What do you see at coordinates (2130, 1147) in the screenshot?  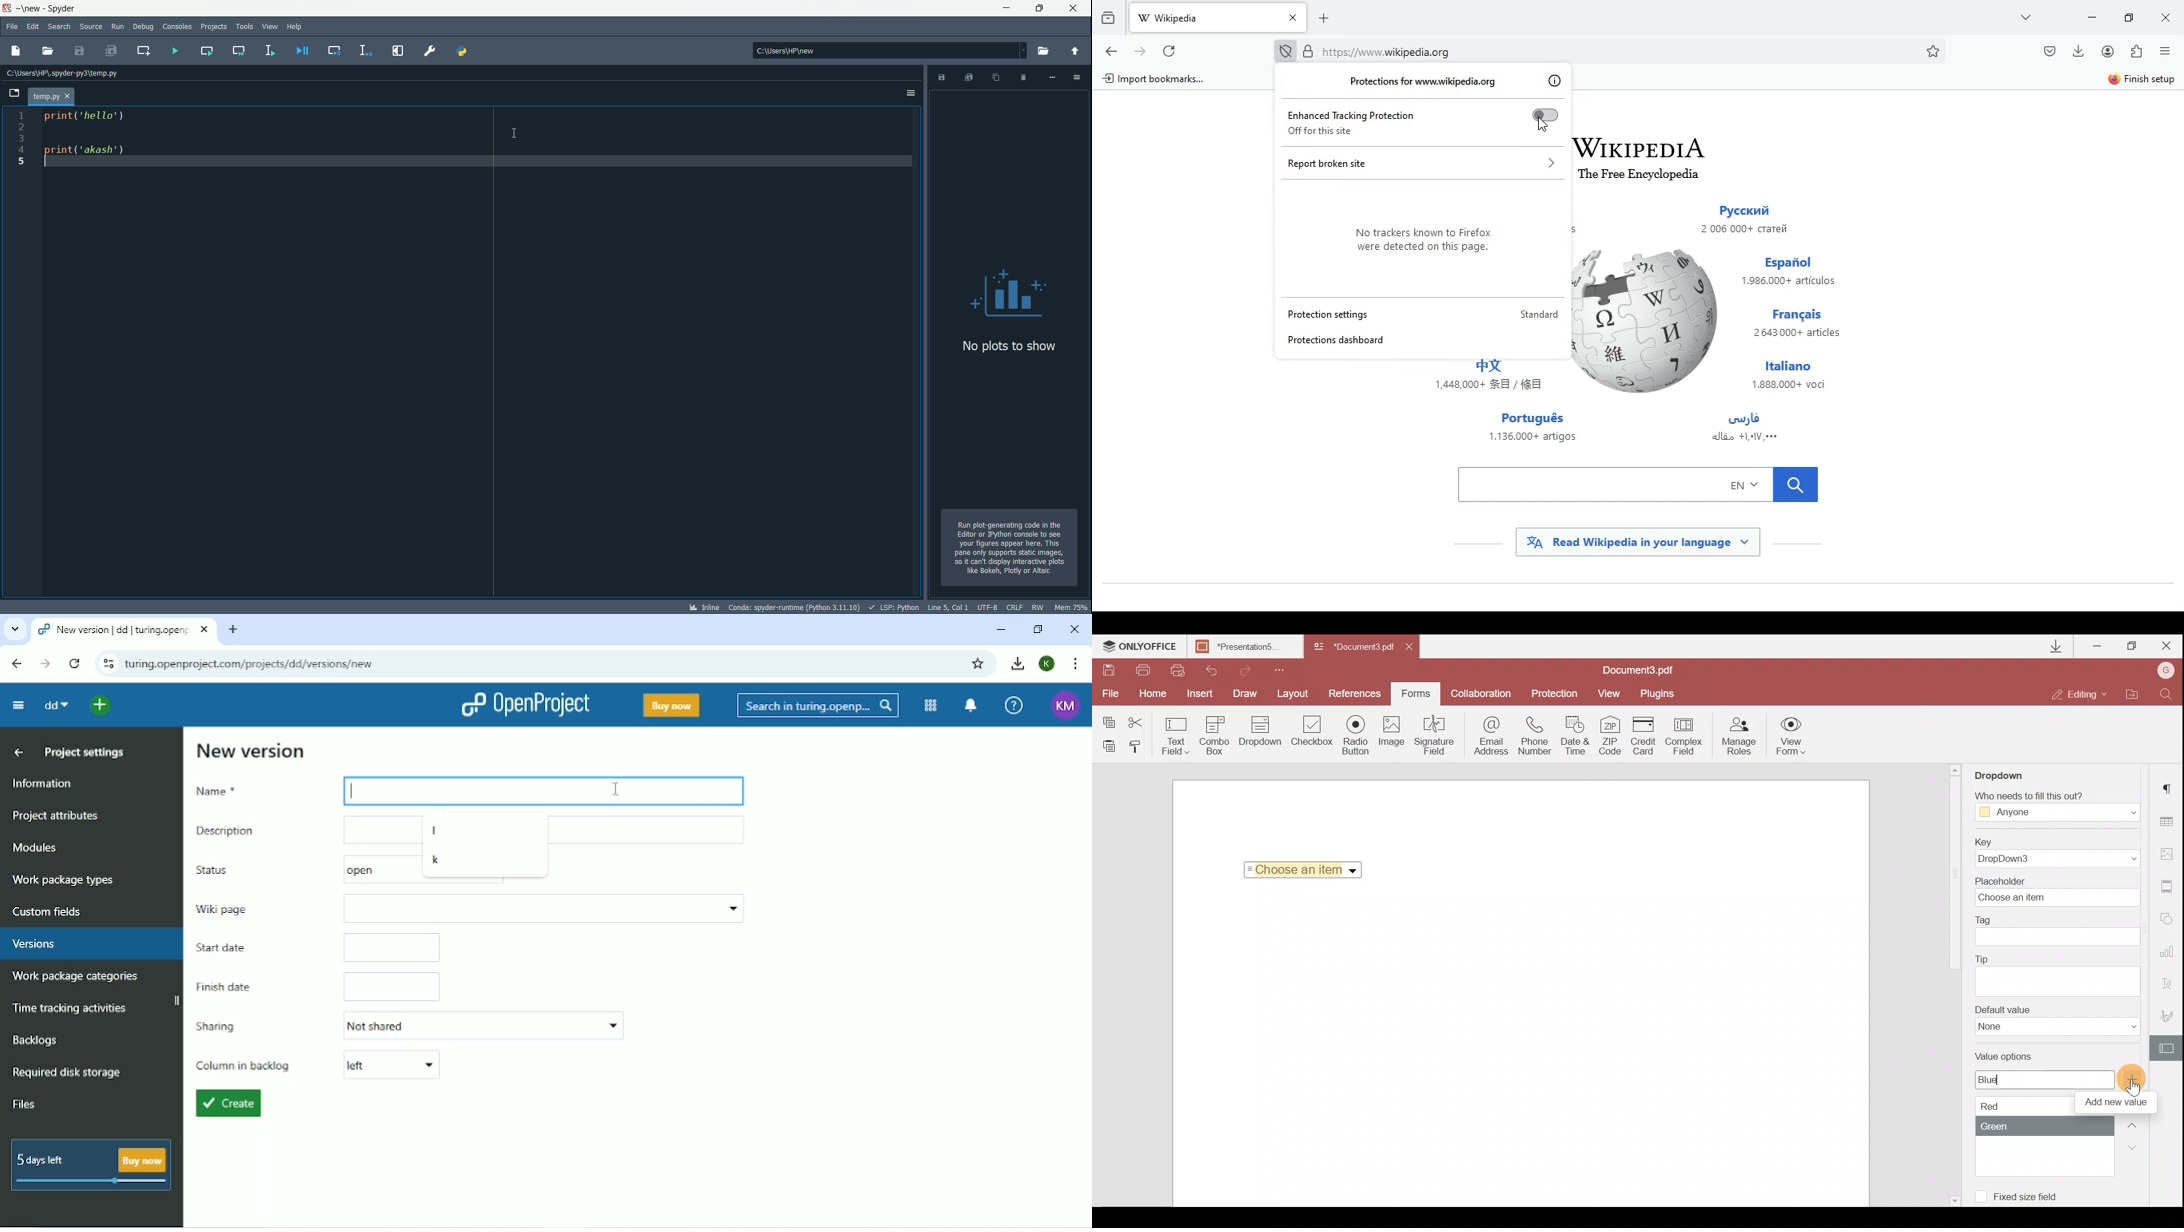 I see `Down` at bounding box center [2130, 1147].